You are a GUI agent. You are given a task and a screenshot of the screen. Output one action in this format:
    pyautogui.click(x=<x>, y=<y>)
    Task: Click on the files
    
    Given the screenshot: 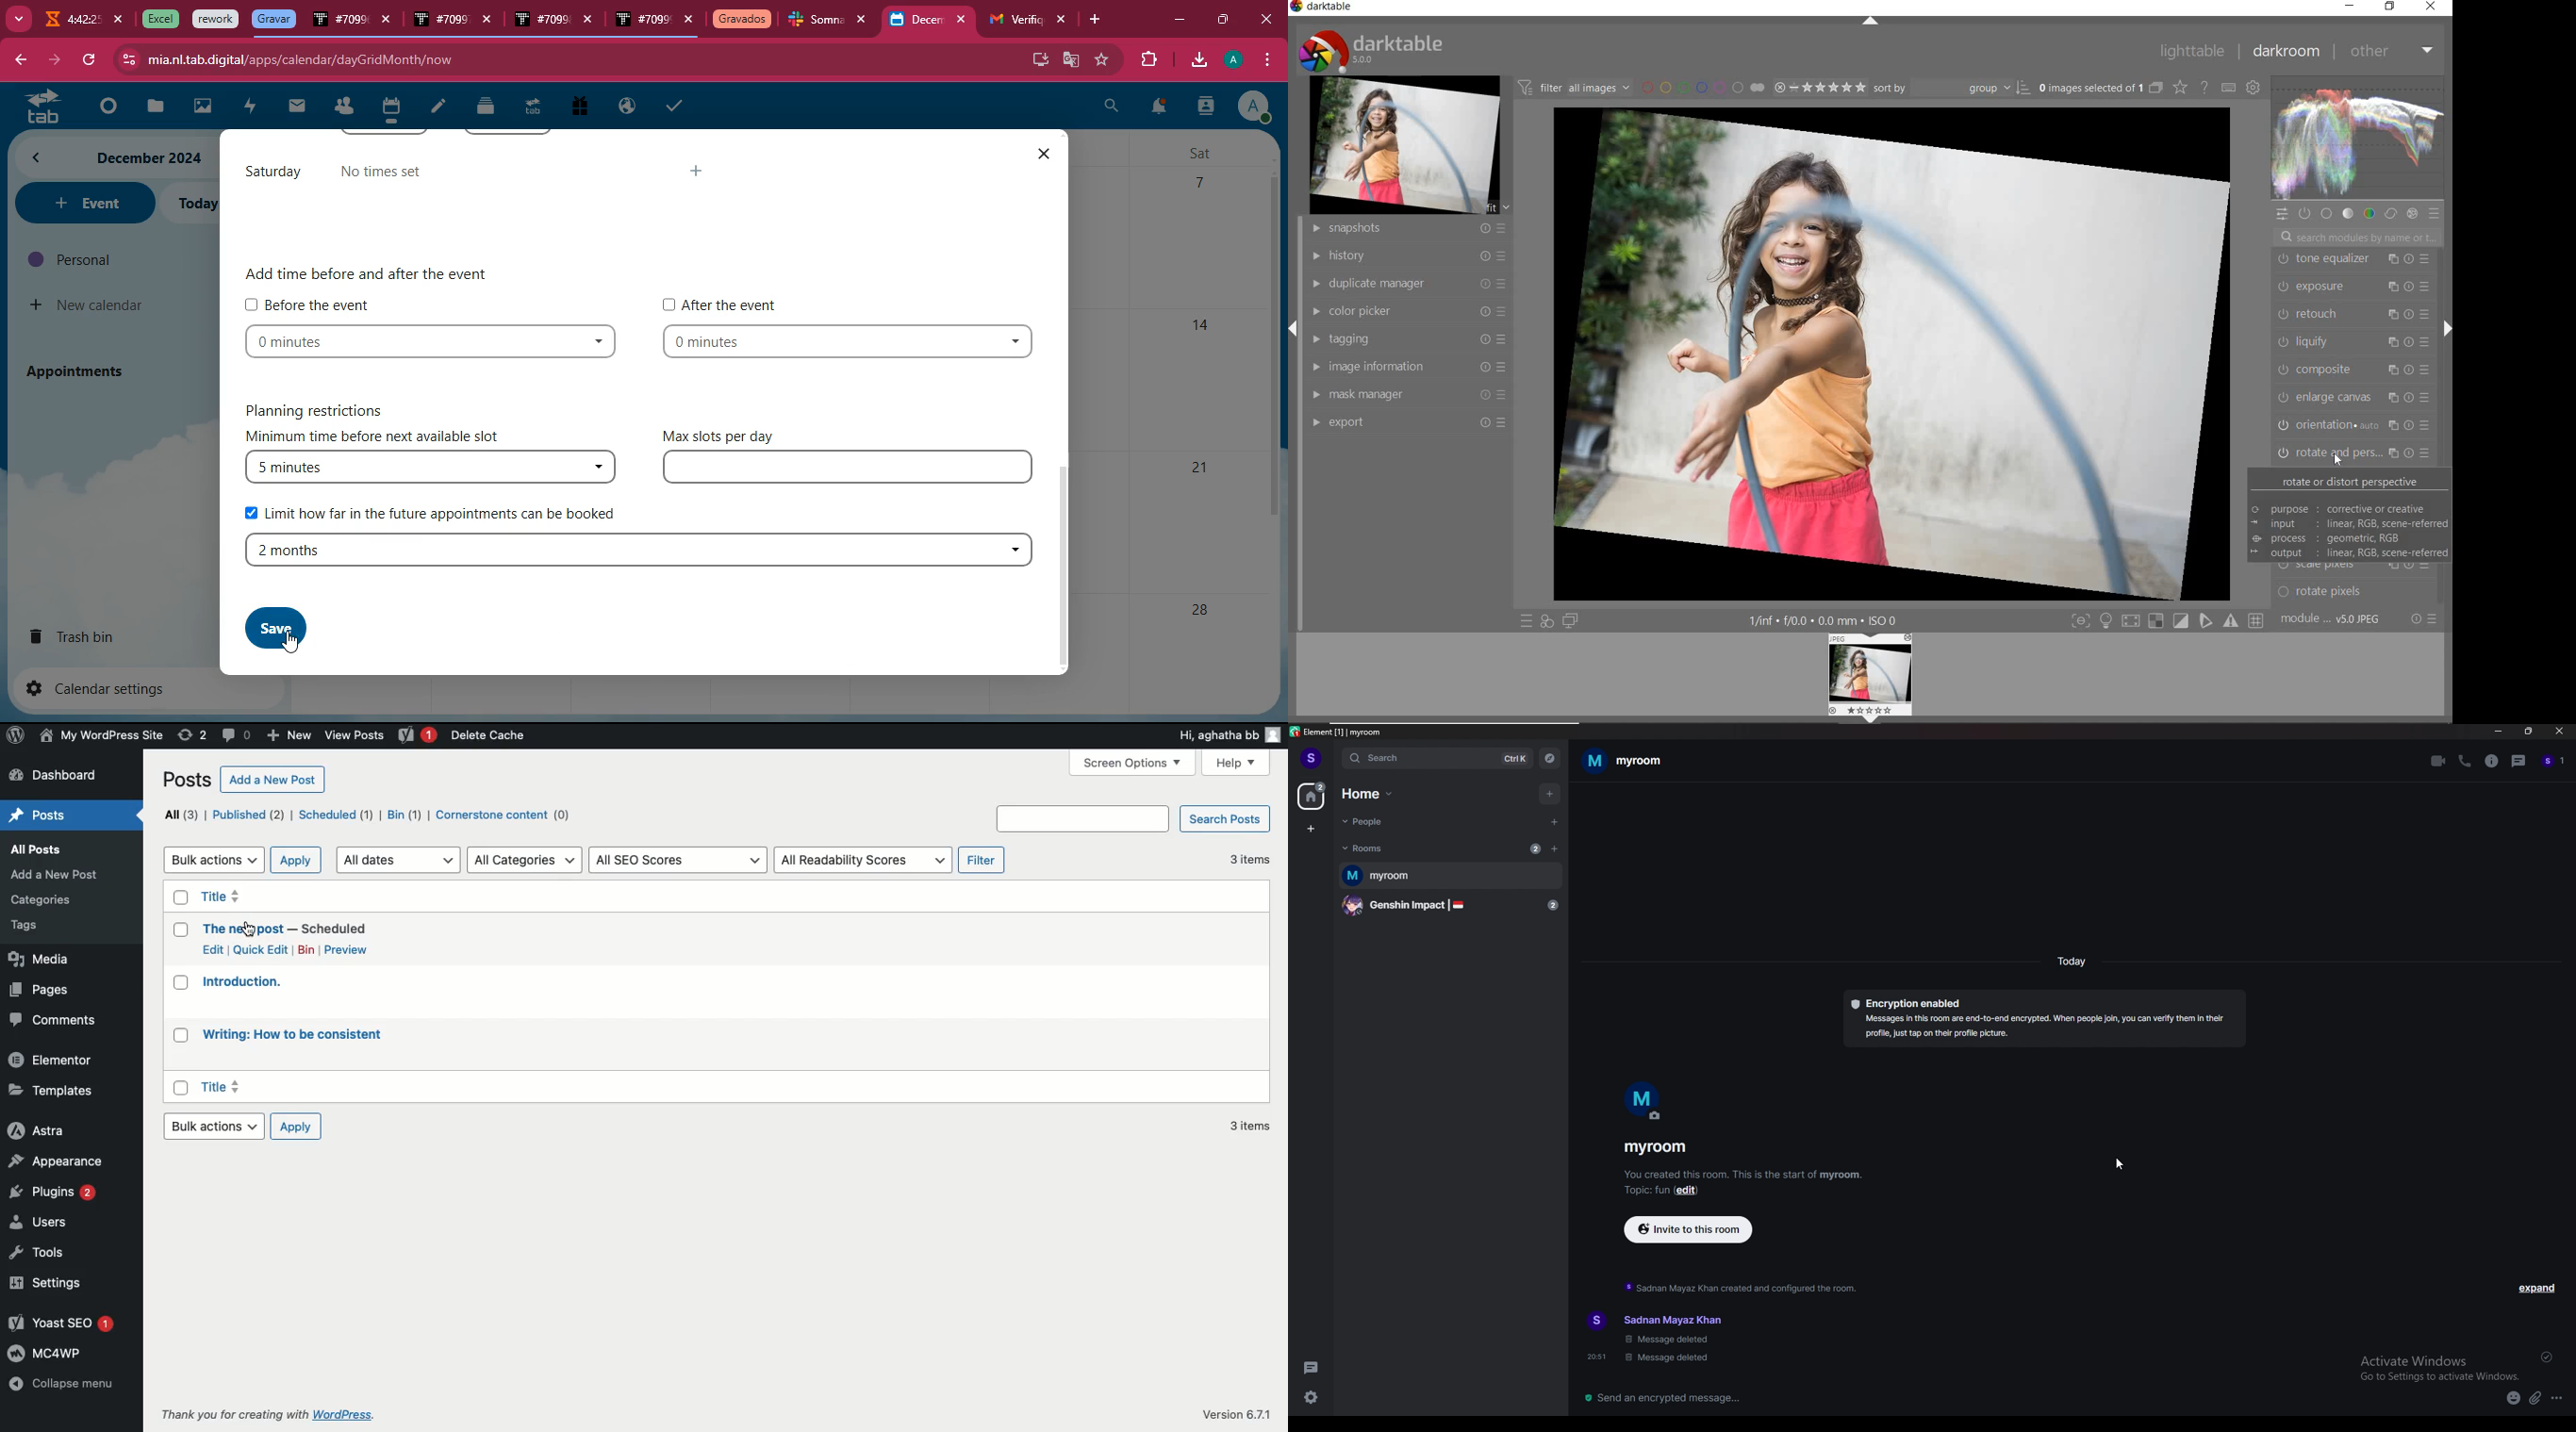 What is the action you would take?
    pyautogui.click(x=487, y=106)
    